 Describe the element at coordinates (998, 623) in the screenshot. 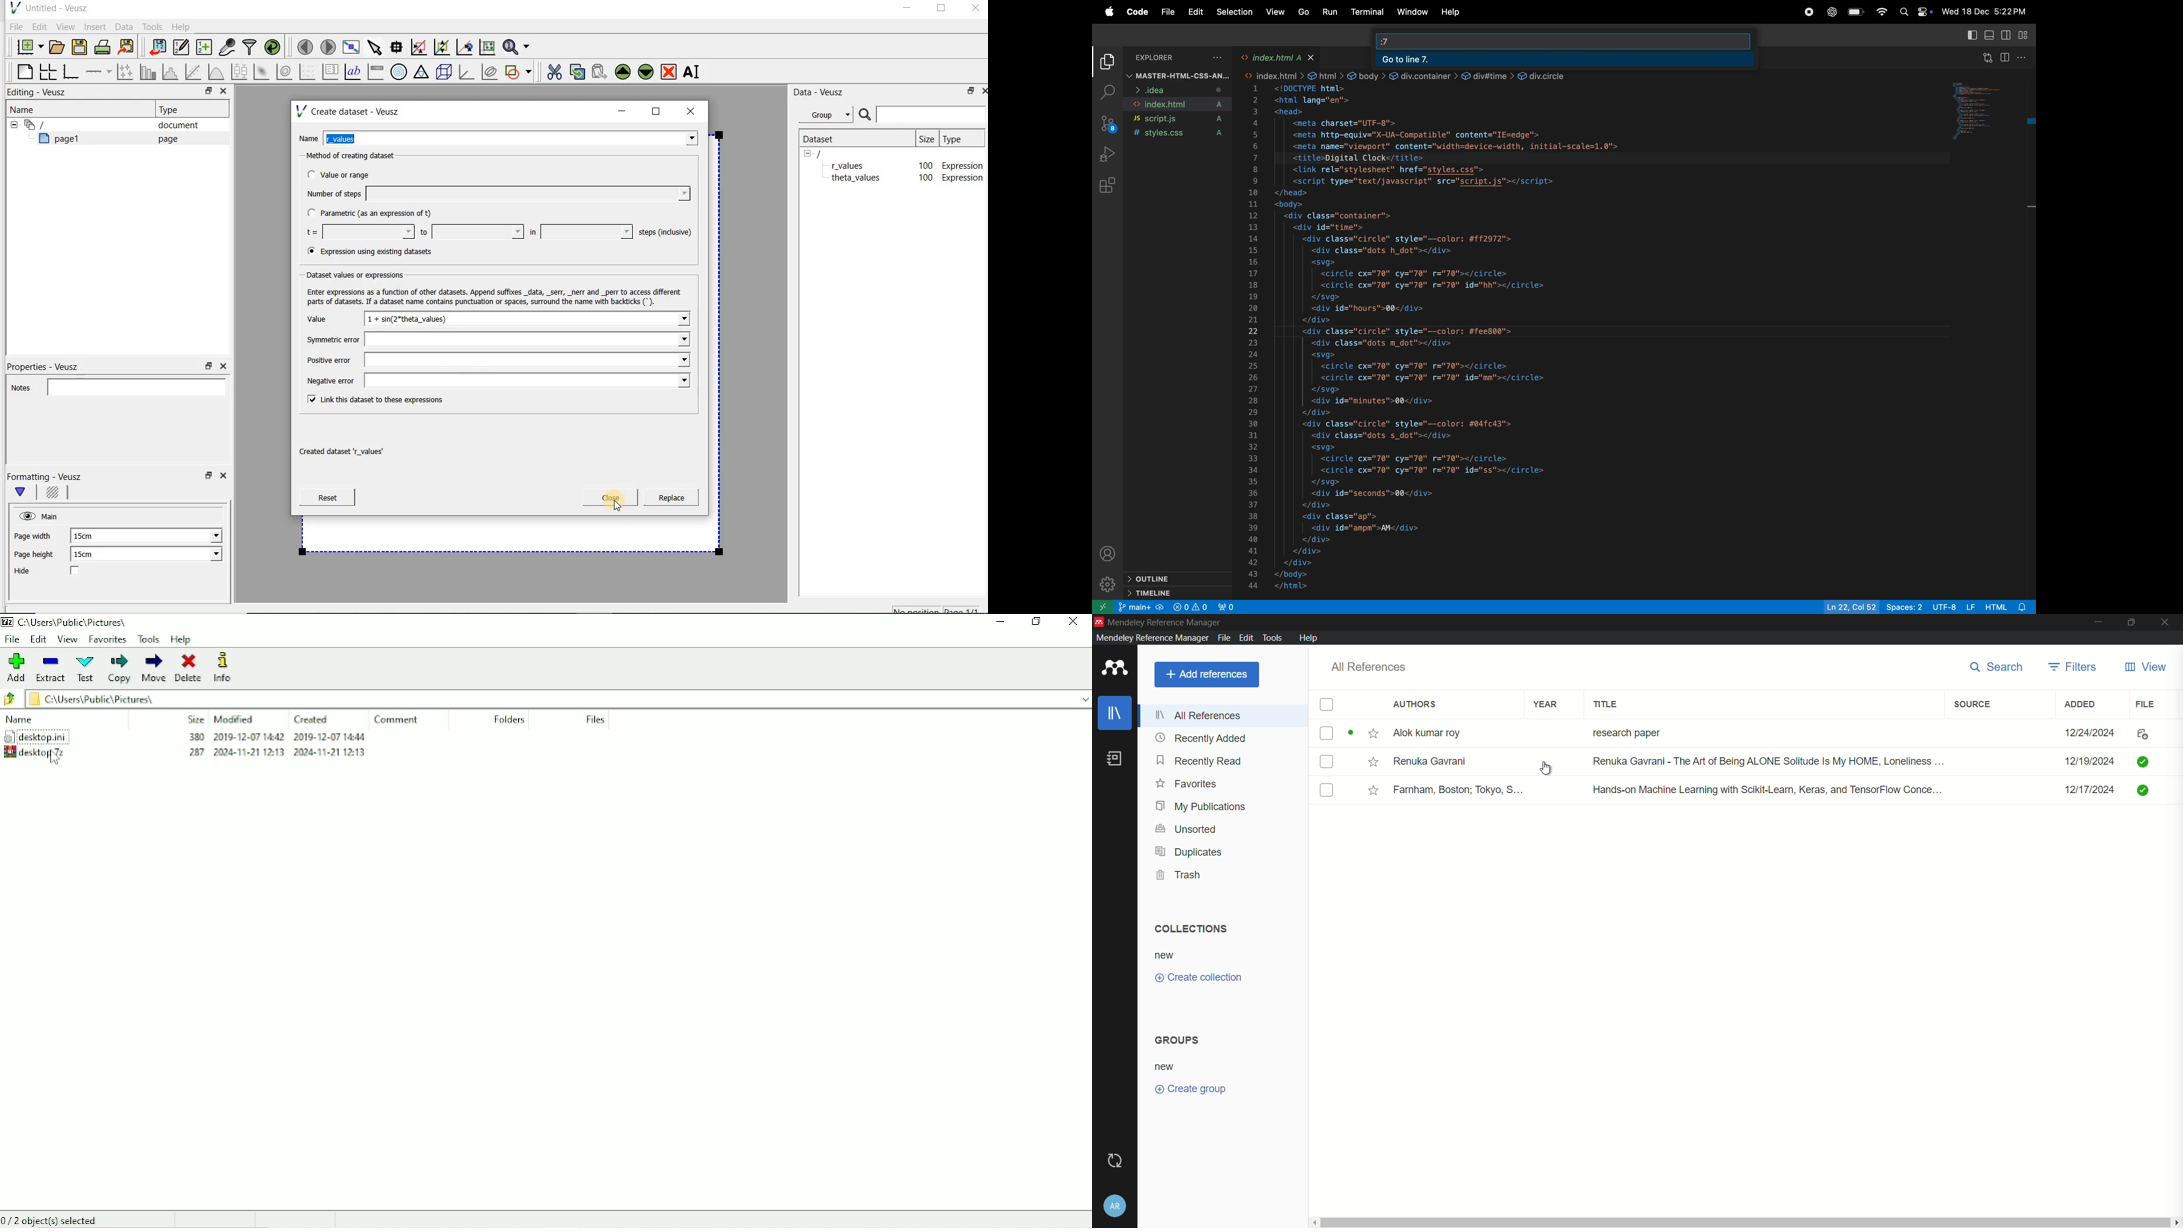

I see `Minimize` at that location.